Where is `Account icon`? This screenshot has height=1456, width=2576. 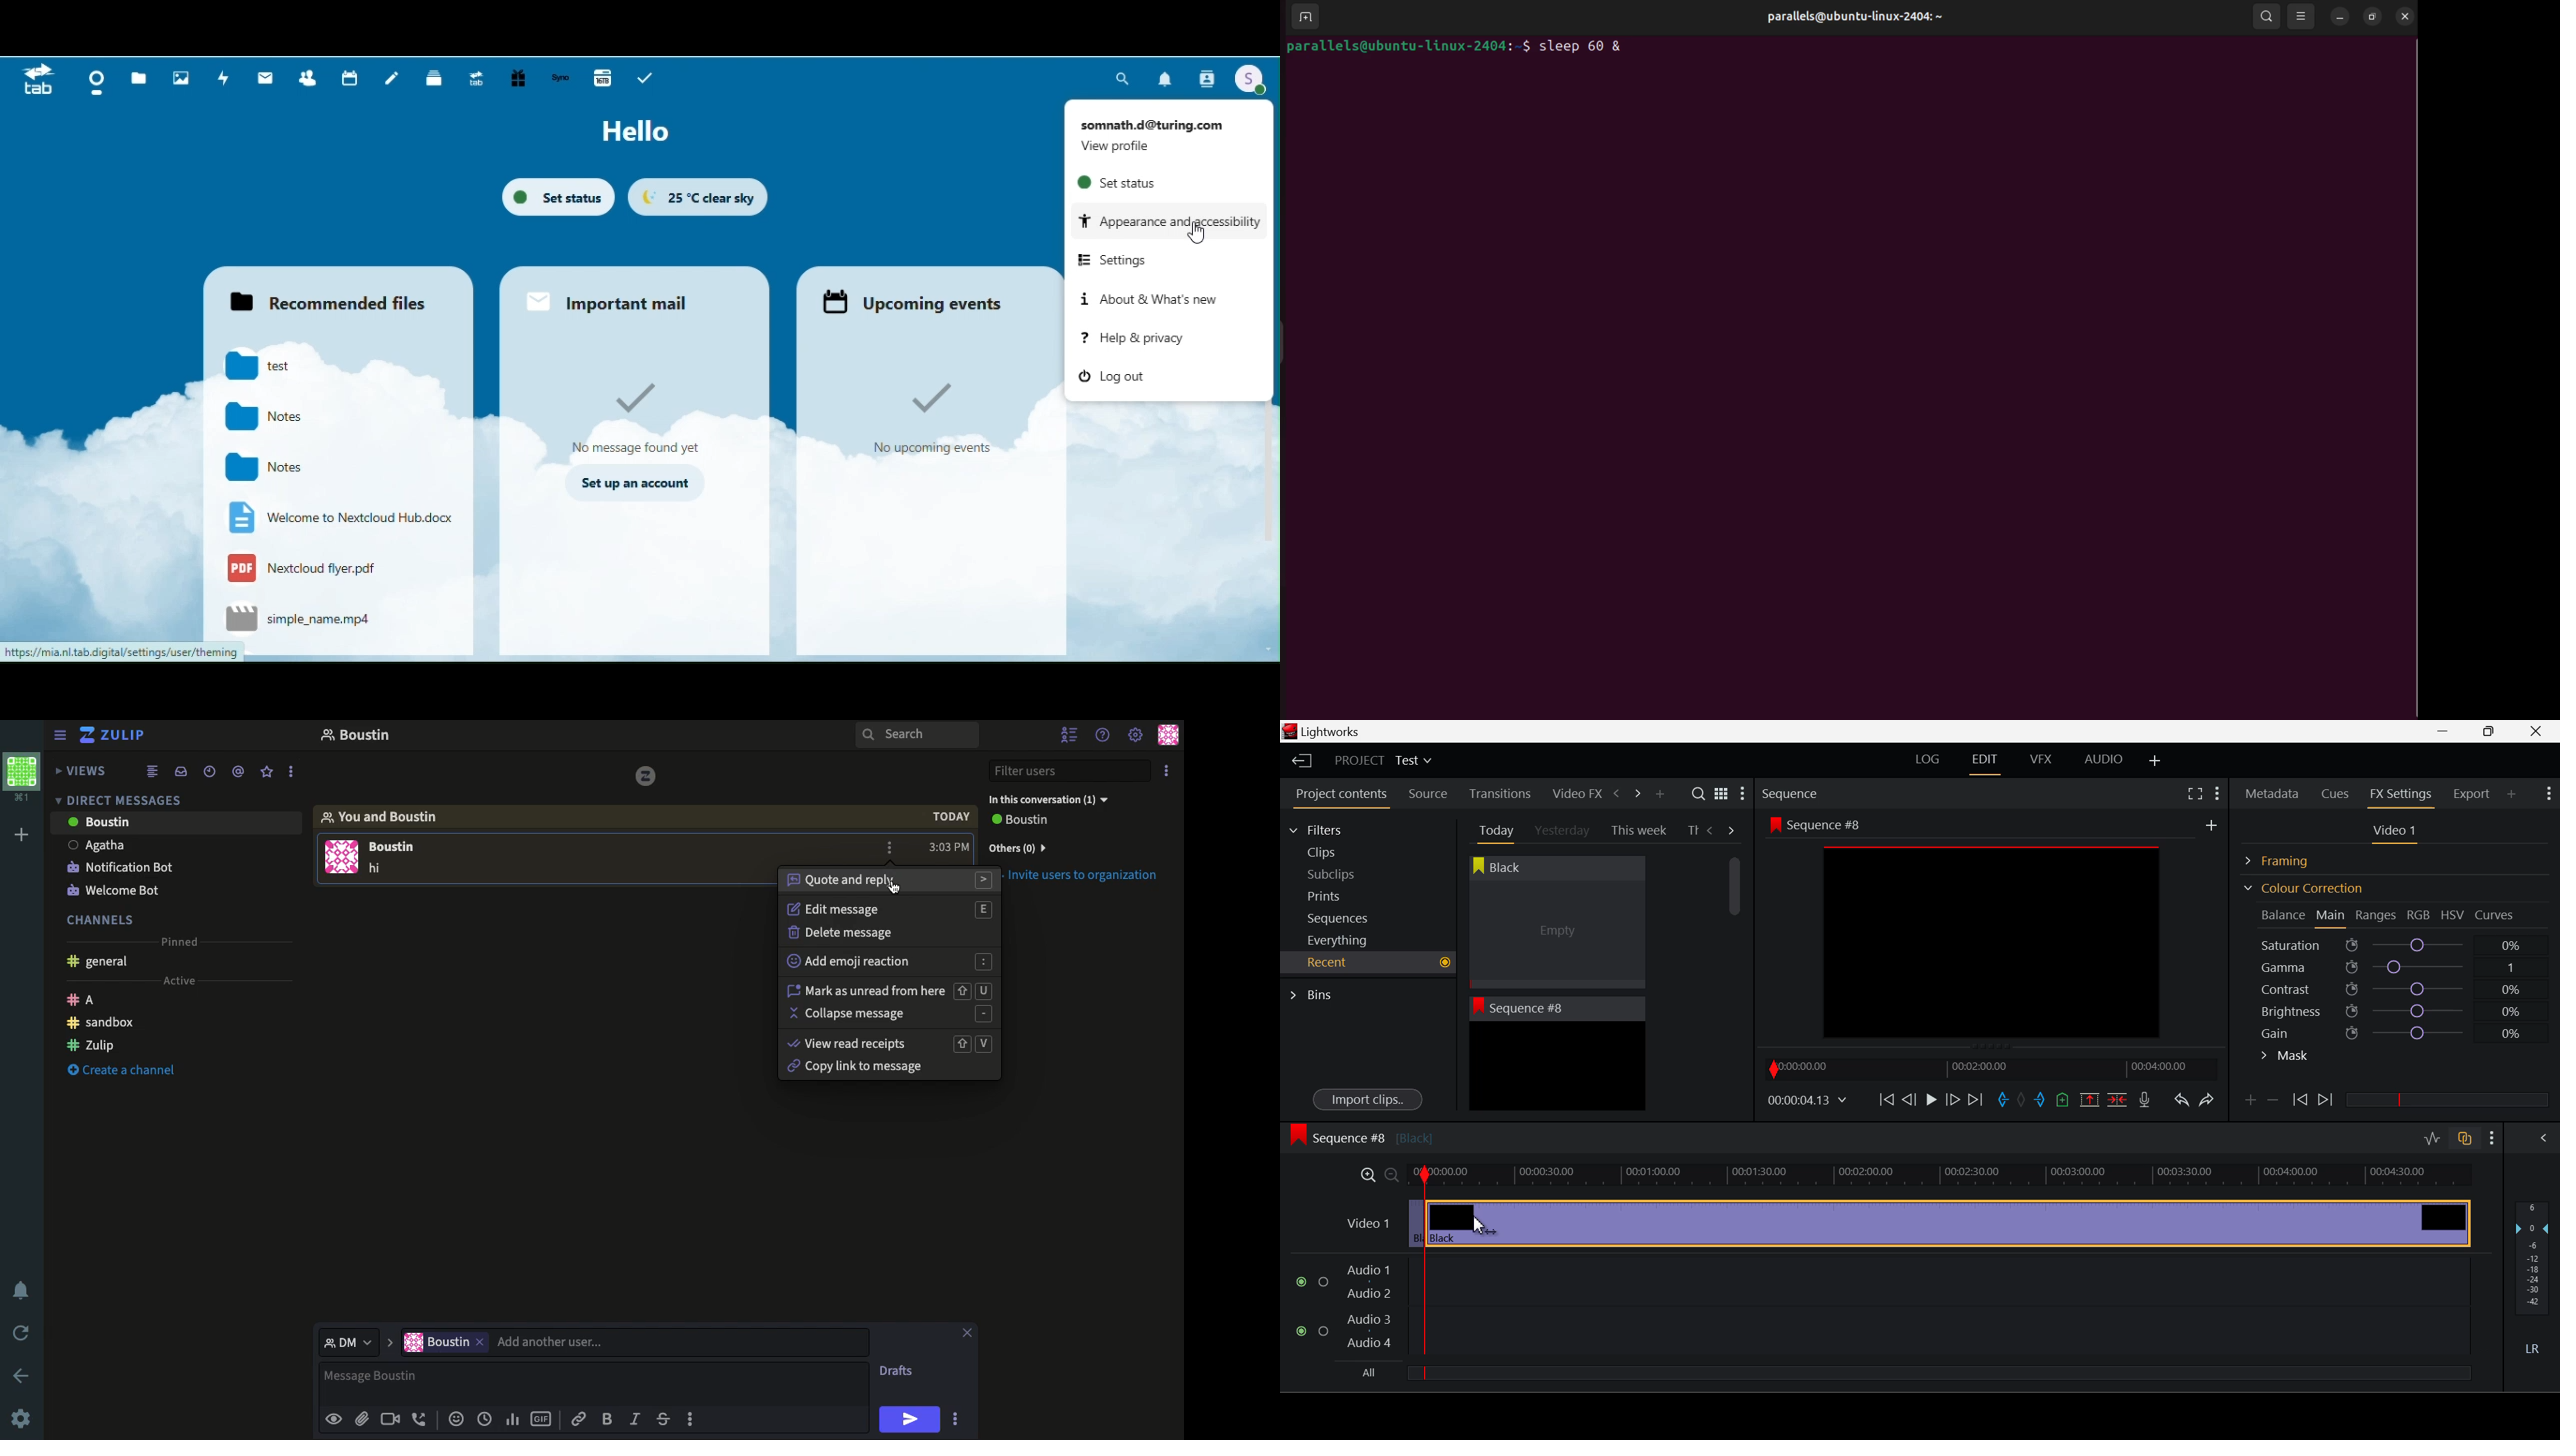 Account icon is located at coordinates (1251, 80).